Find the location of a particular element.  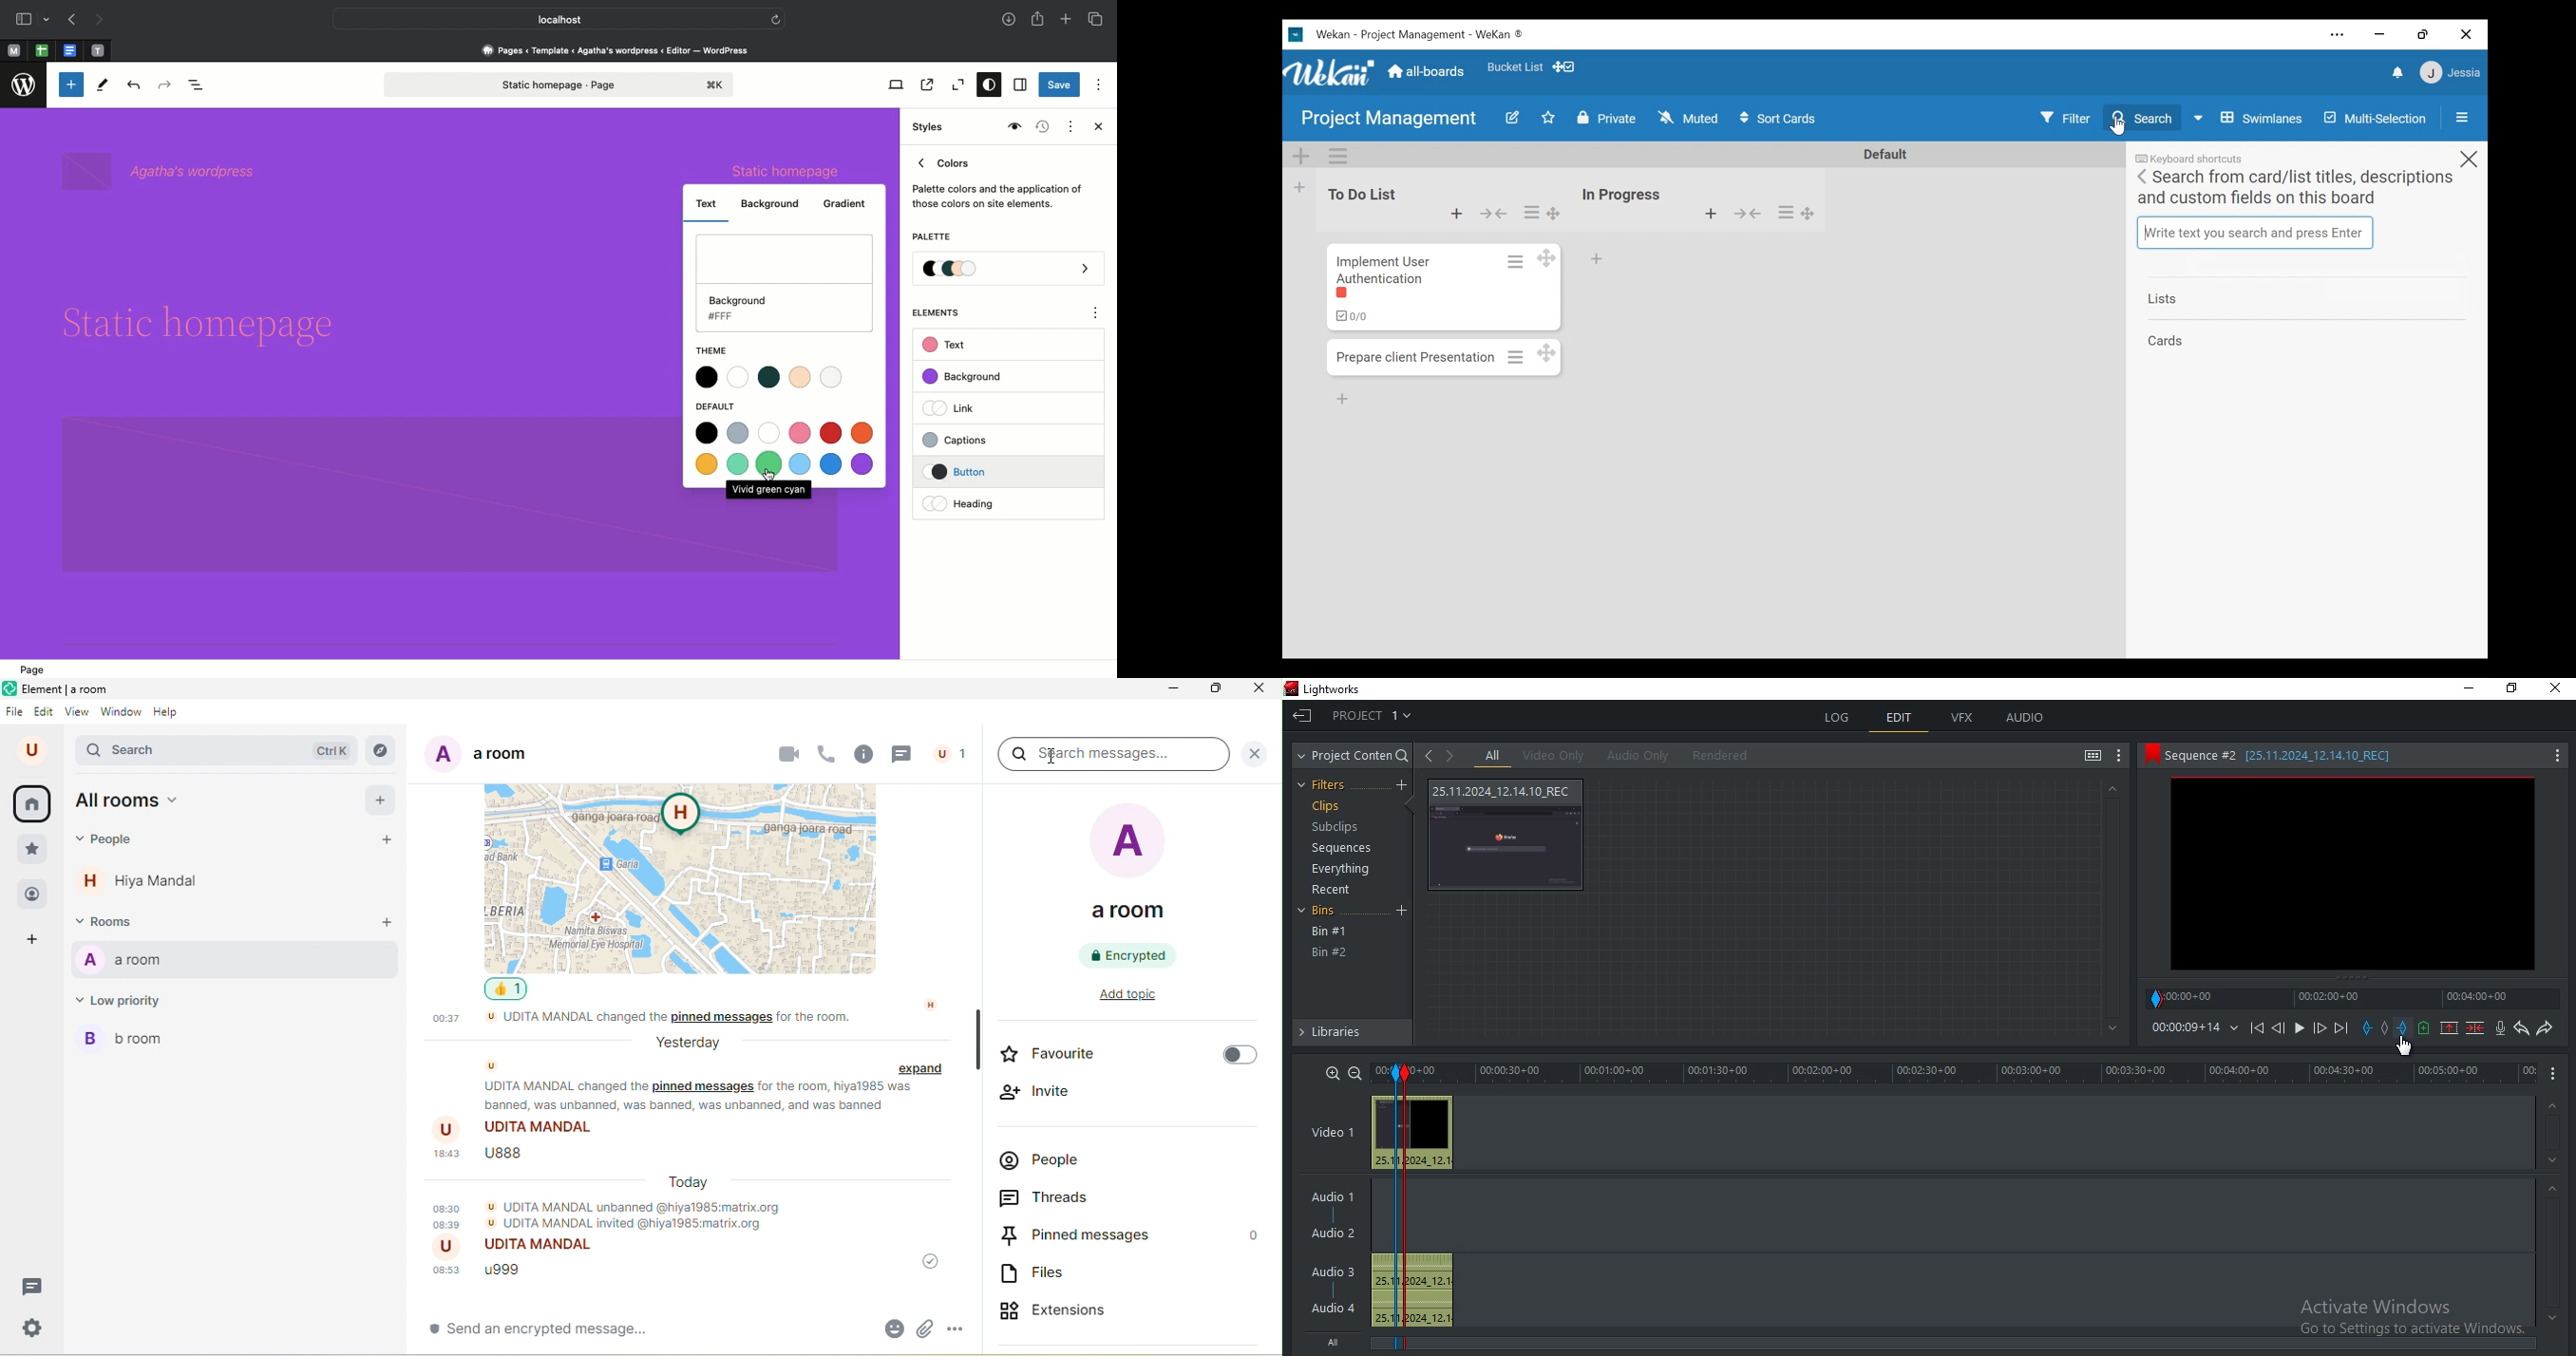

all rooms is located at coordinates (132, 803).